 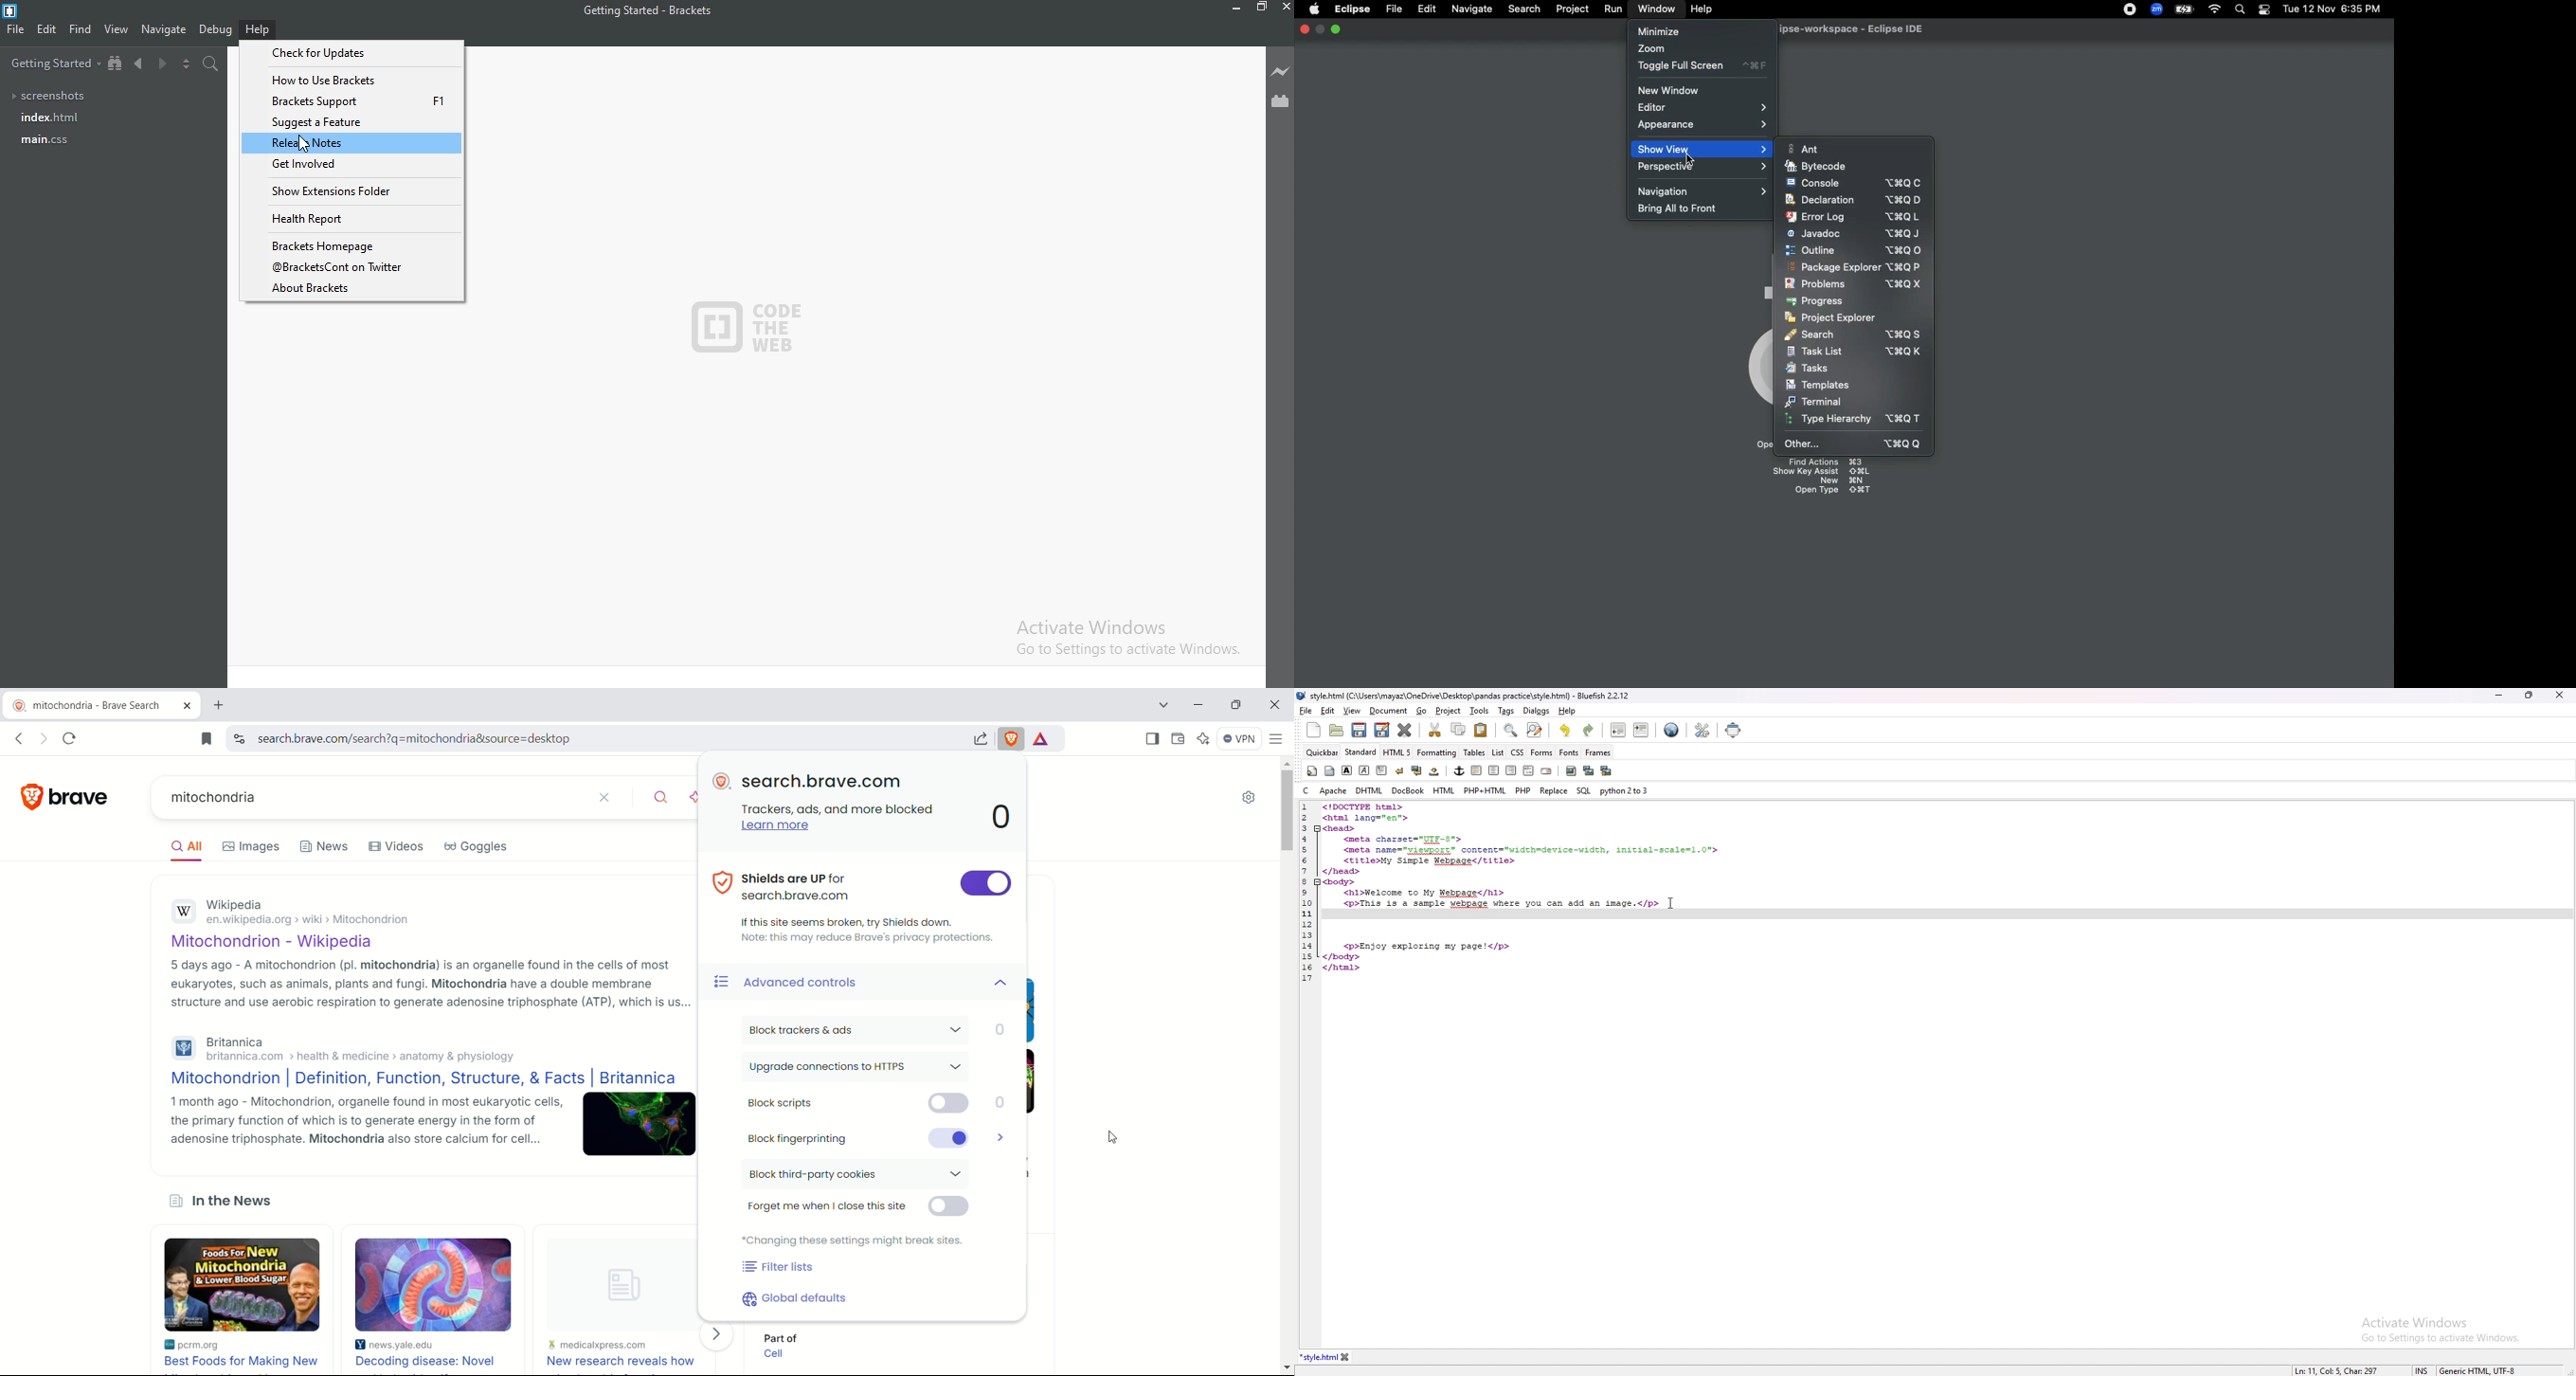 What do you see at coordinates (1306, 711) in the screenshot?
I see `file` at bounding box center [1306, 711].